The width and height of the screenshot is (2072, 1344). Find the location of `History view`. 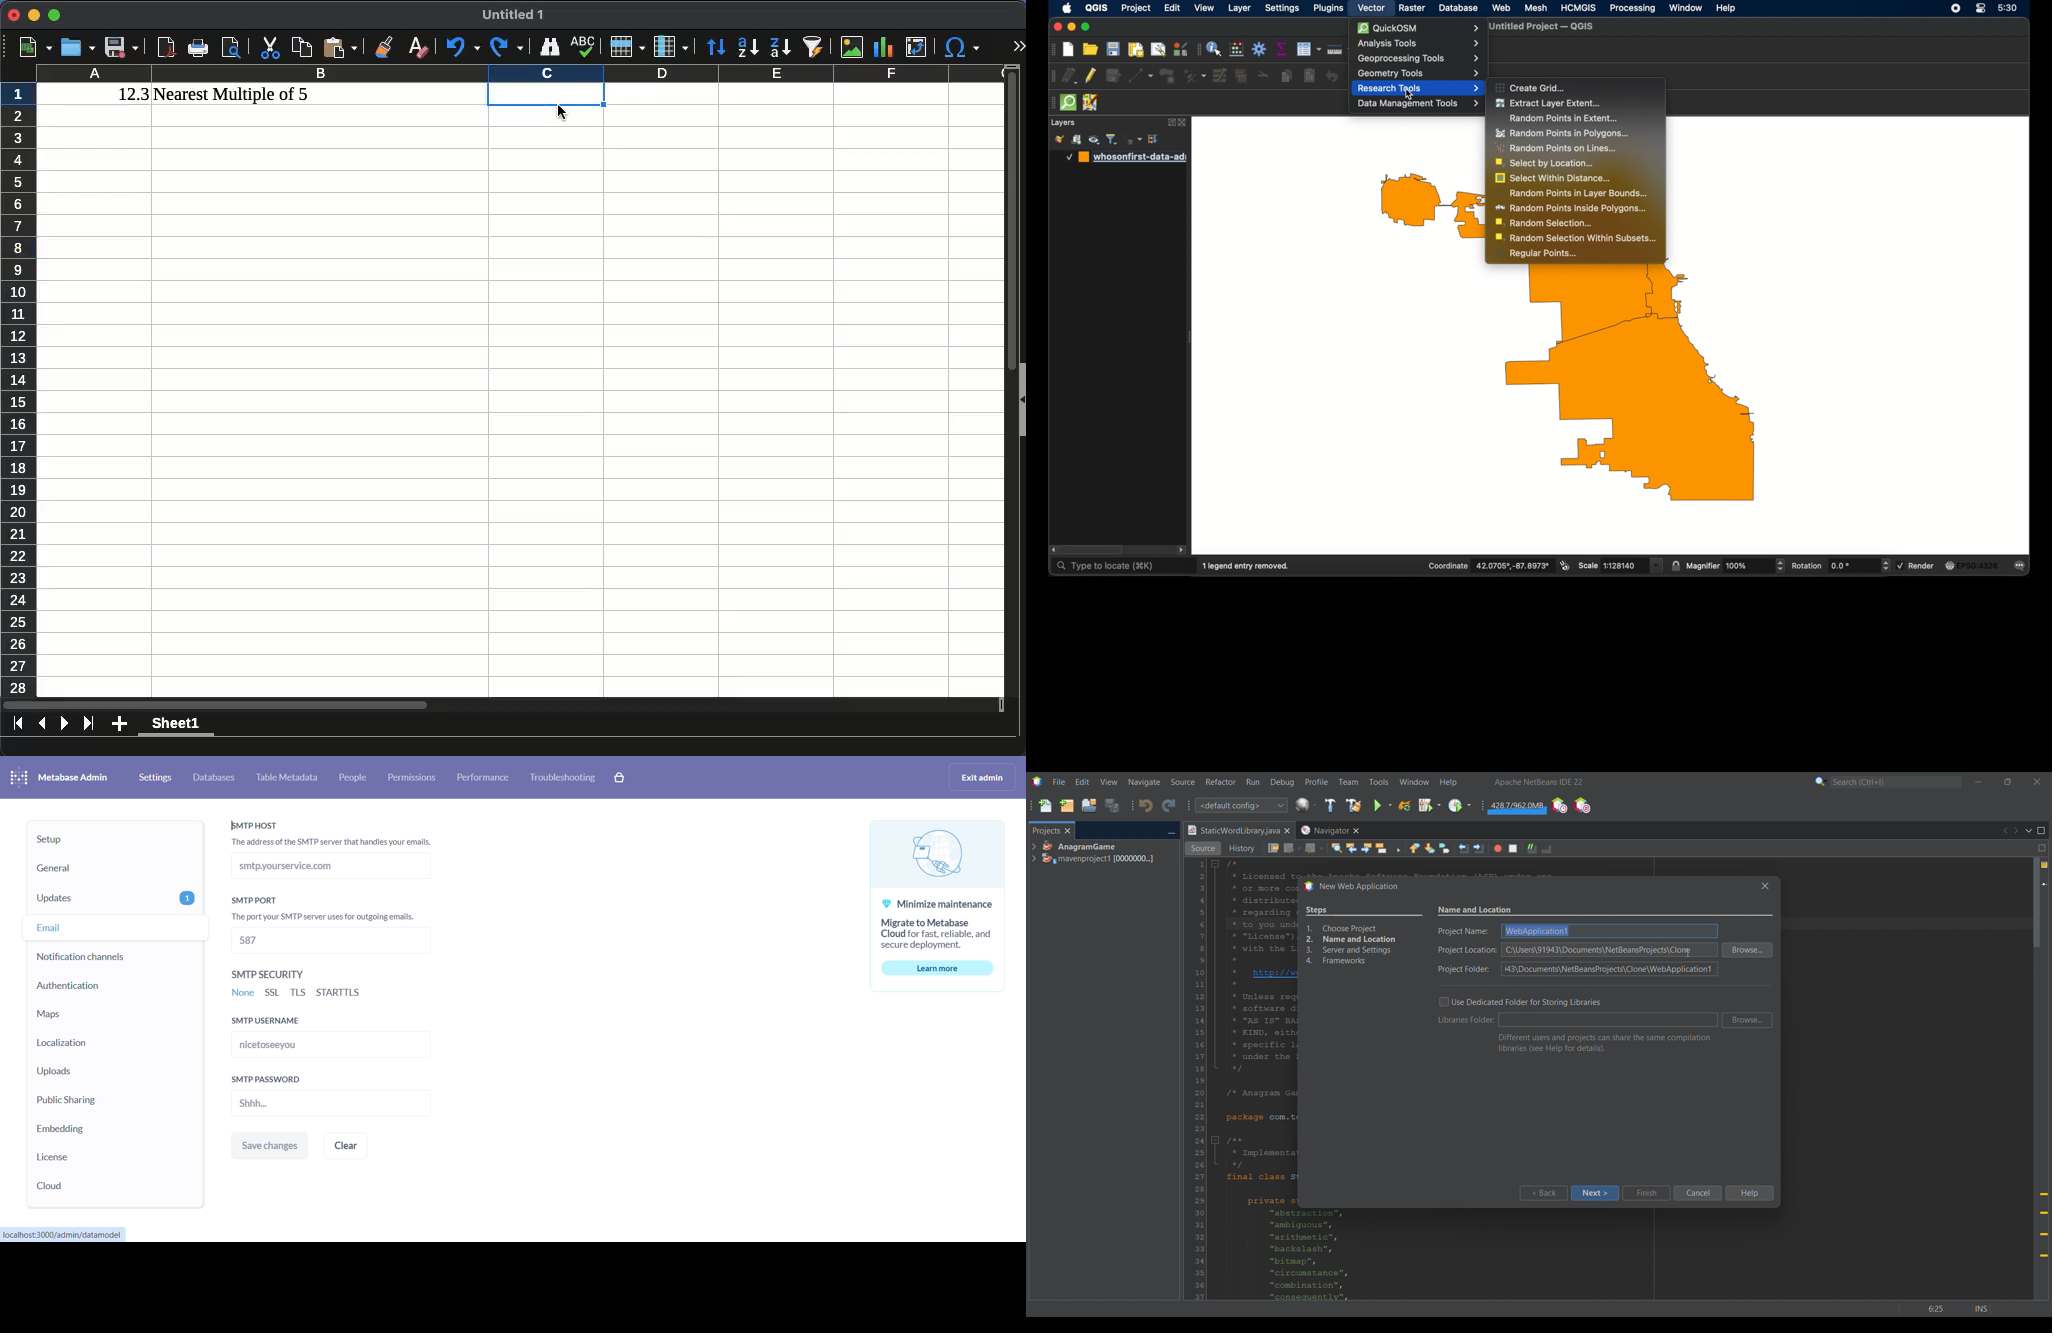

History view is located at coordinates (1243, 848).